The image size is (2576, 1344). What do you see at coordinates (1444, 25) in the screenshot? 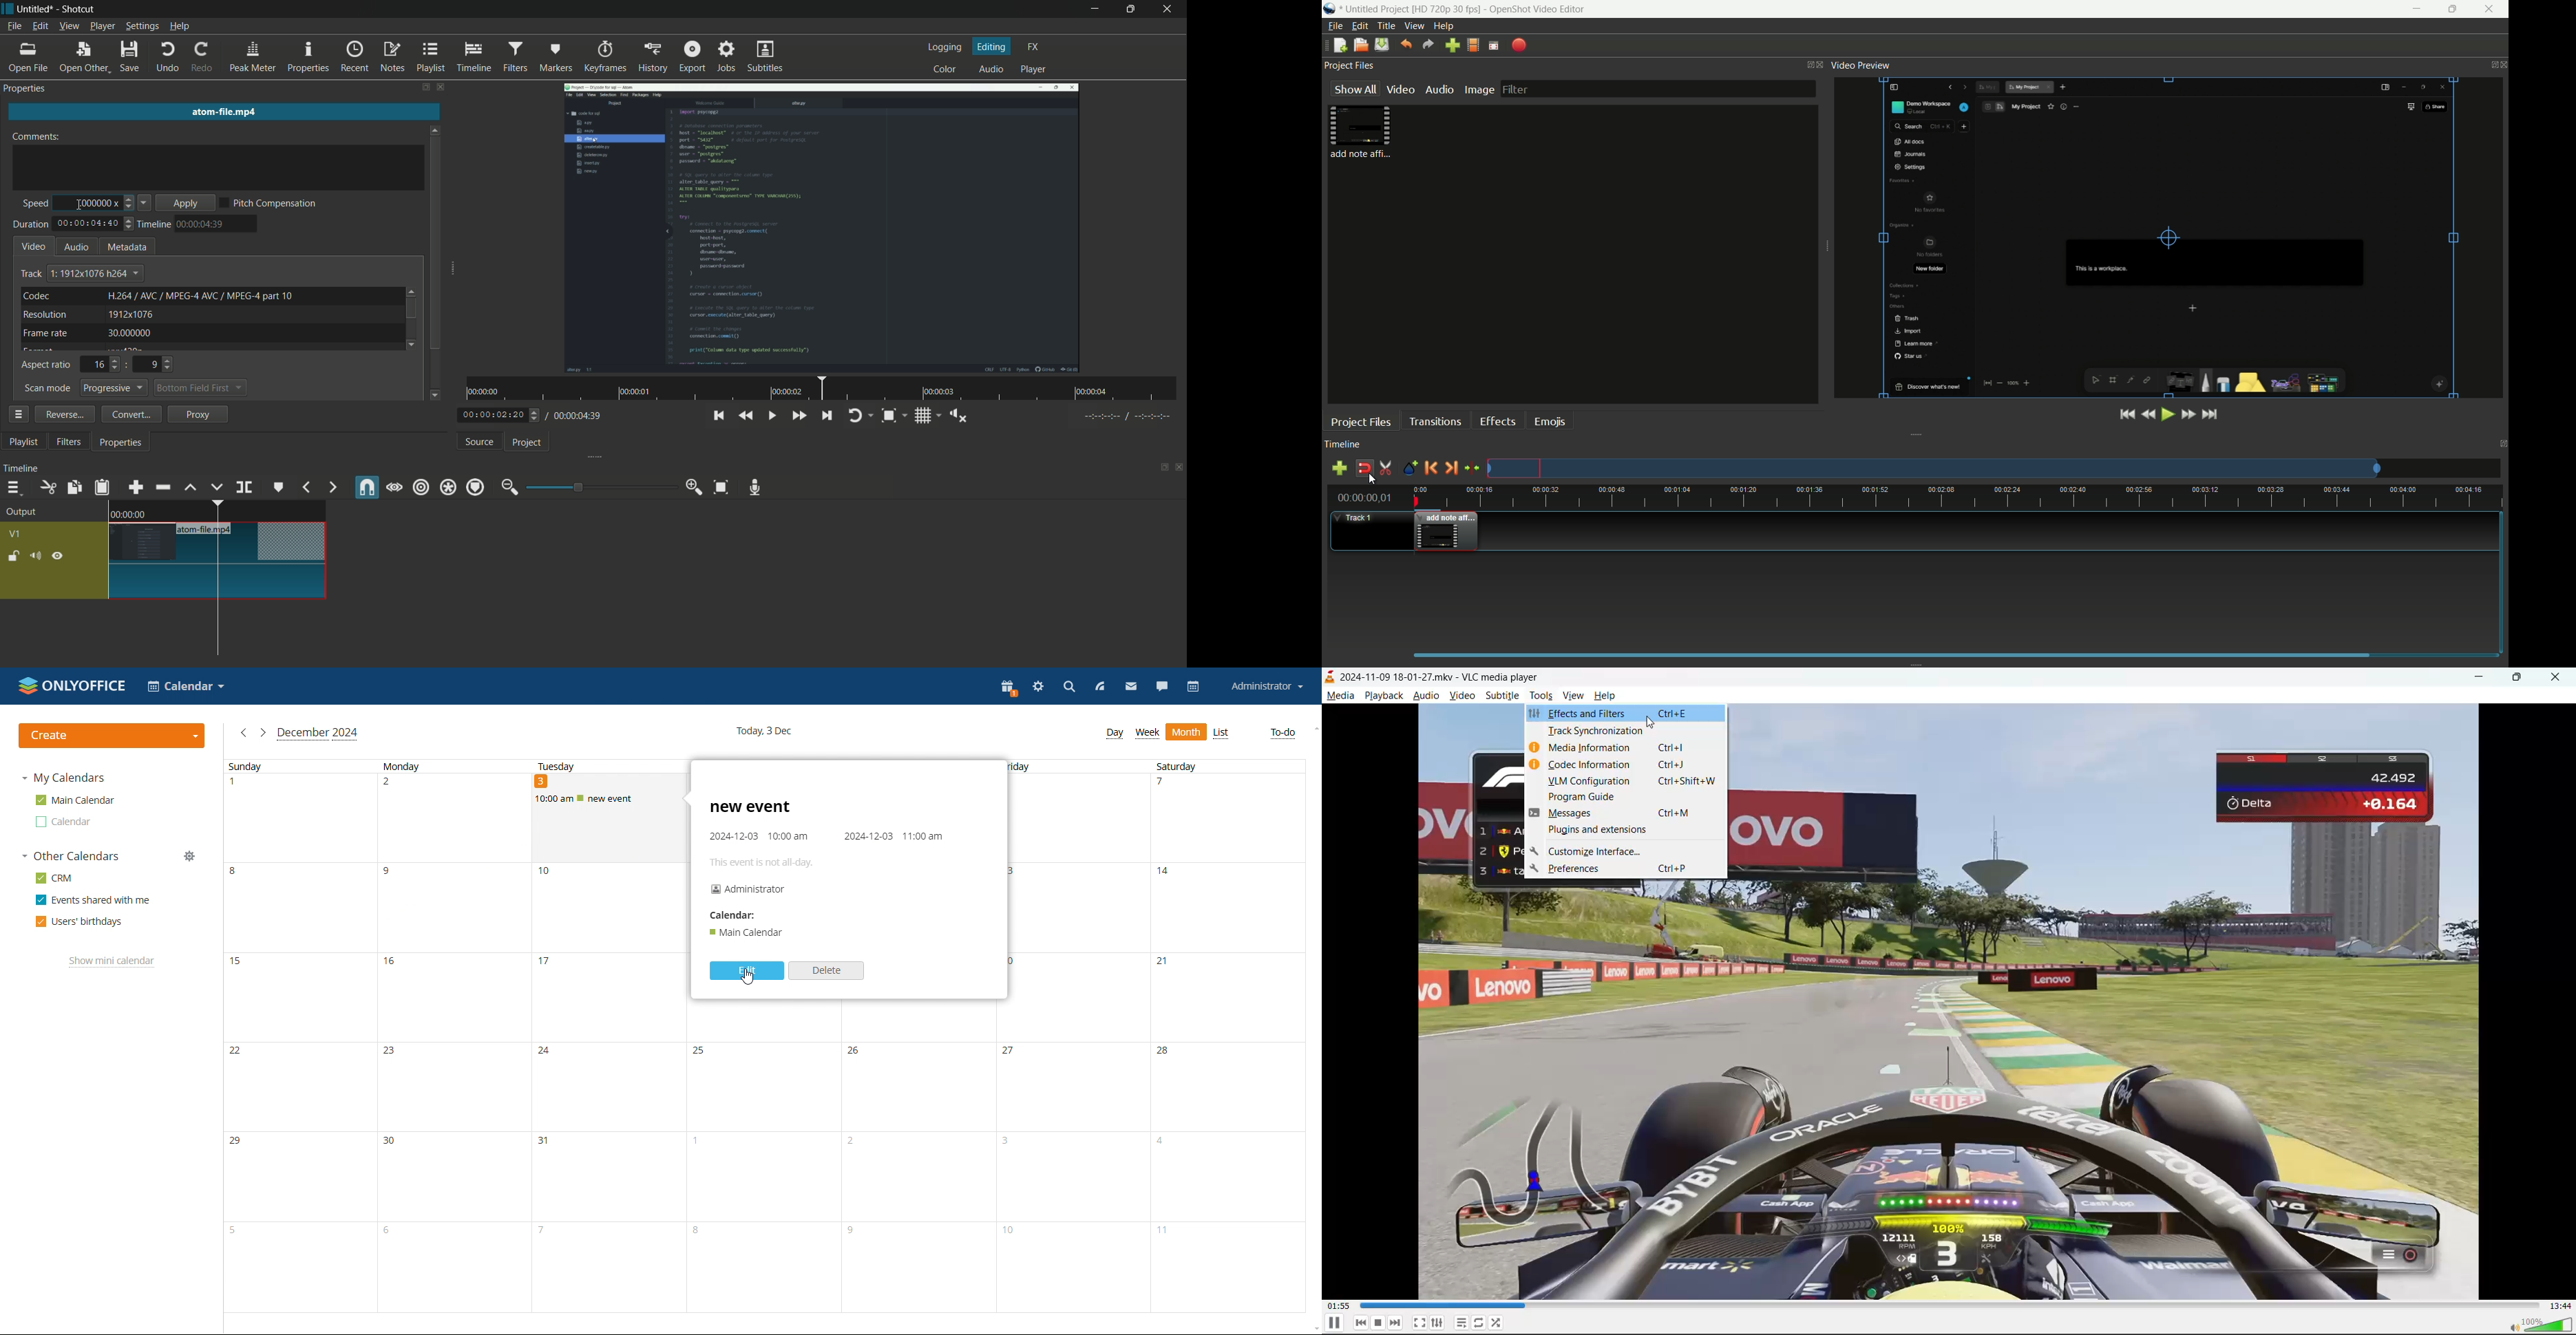
I see `help menu` at bounding box center [1444, 25].